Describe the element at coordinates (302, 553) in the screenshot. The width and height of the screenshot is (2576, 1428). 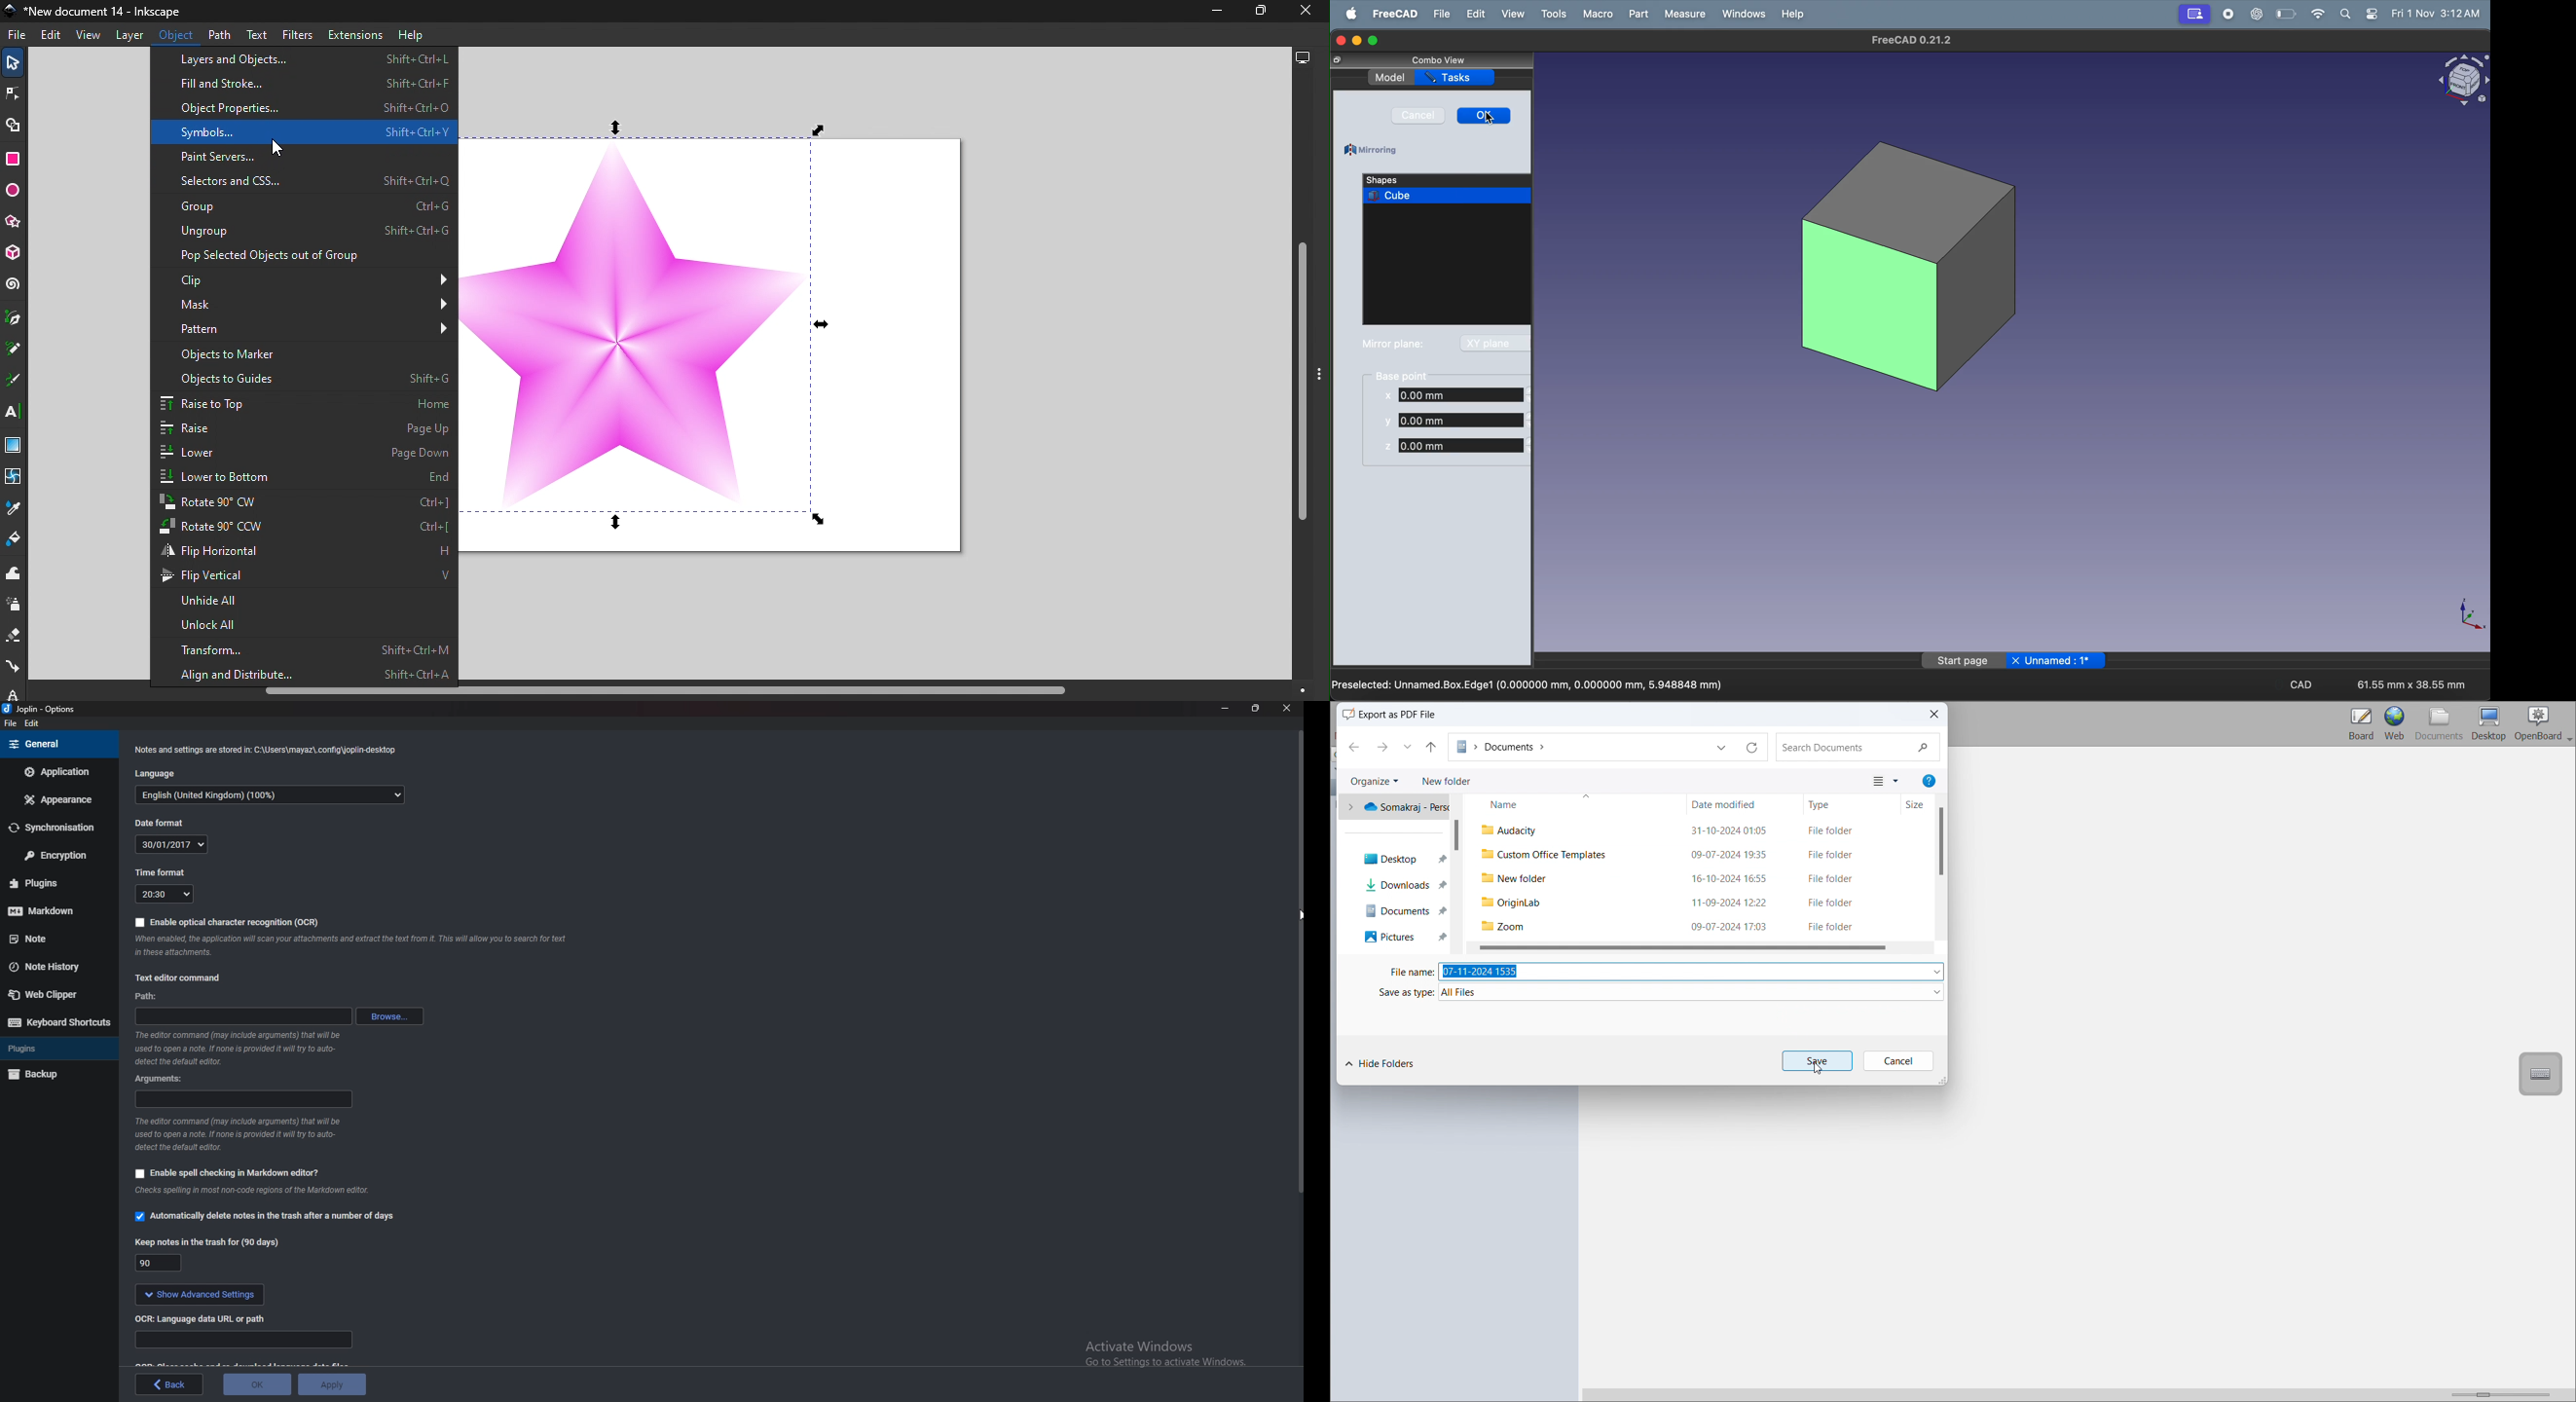
I see `Flip horizontal` at that location.